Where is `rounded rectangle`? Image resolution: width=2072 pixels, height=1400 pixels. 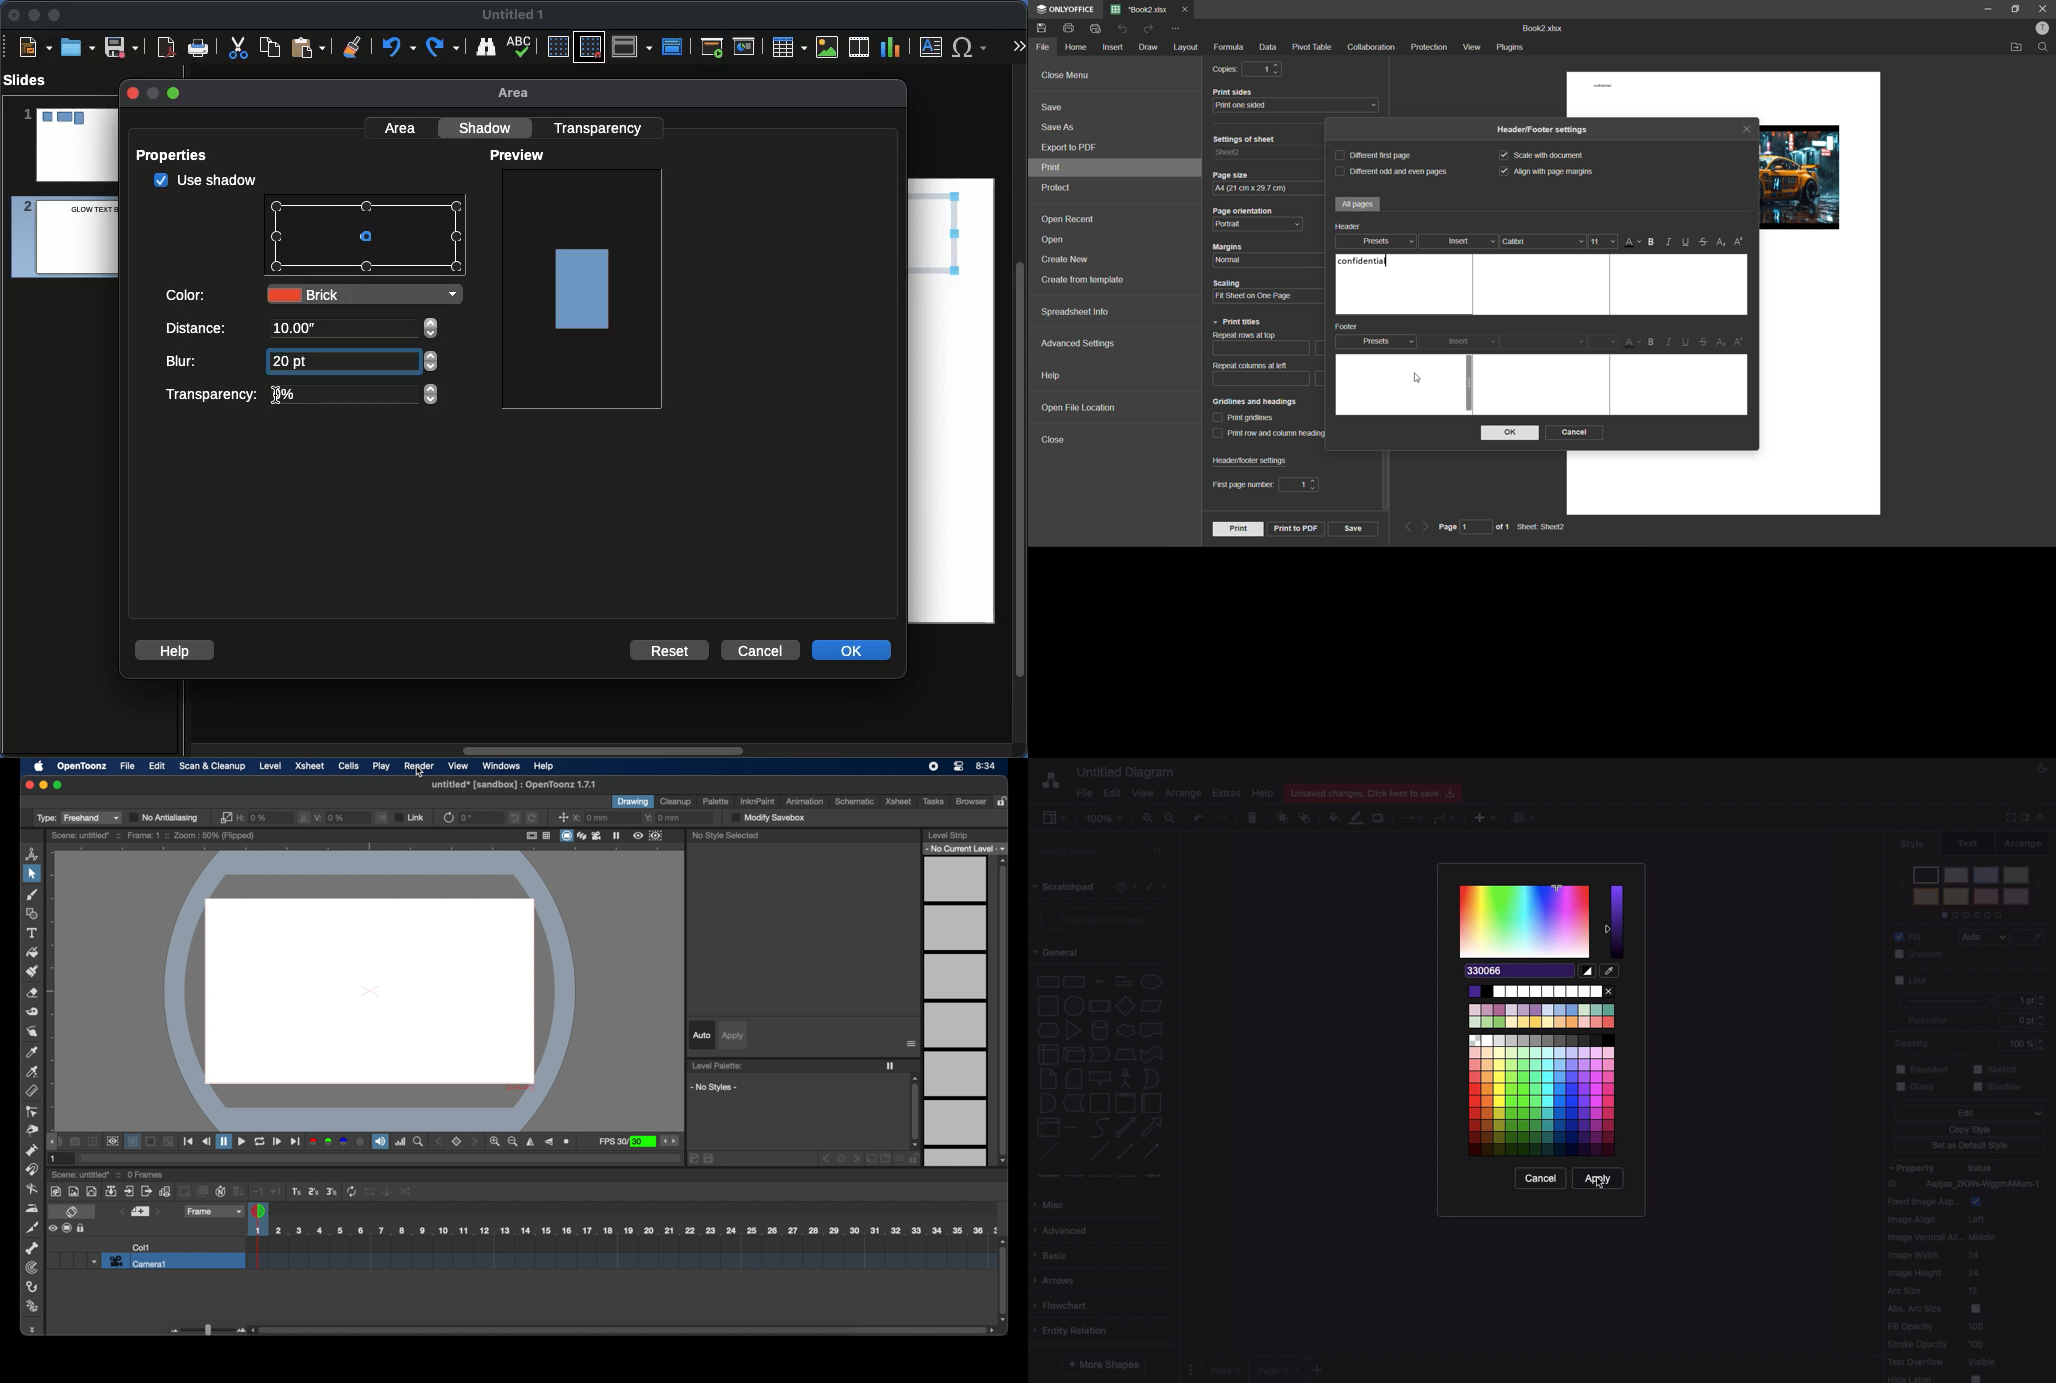 rounded rectangle is located at coordinates (1073, 980).